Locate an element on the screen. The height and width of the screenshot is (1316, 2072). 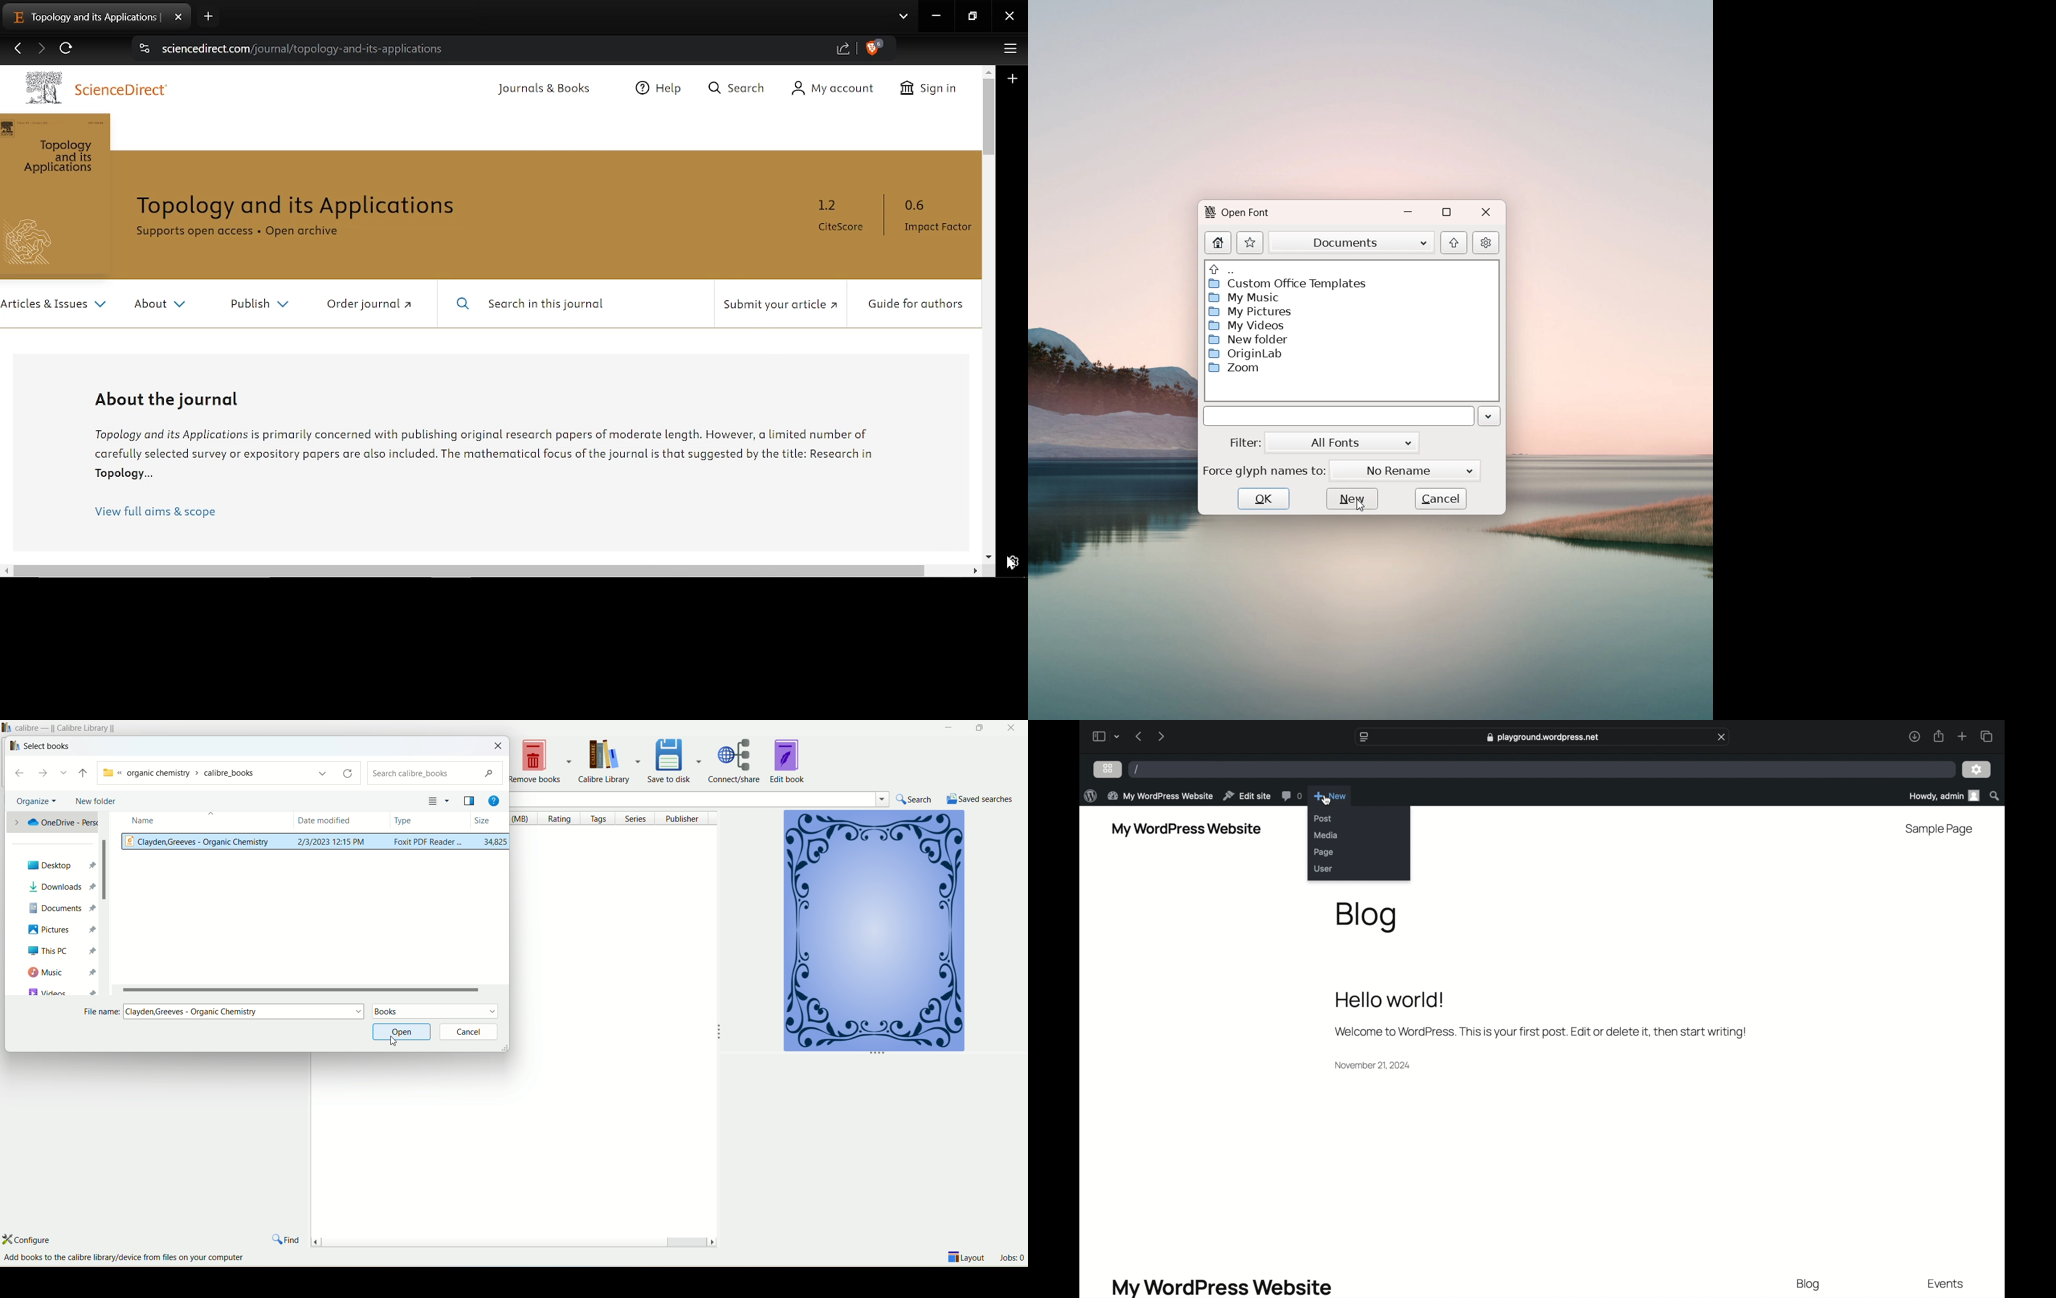
Origin Lab is located at coordinates (1245, 353).